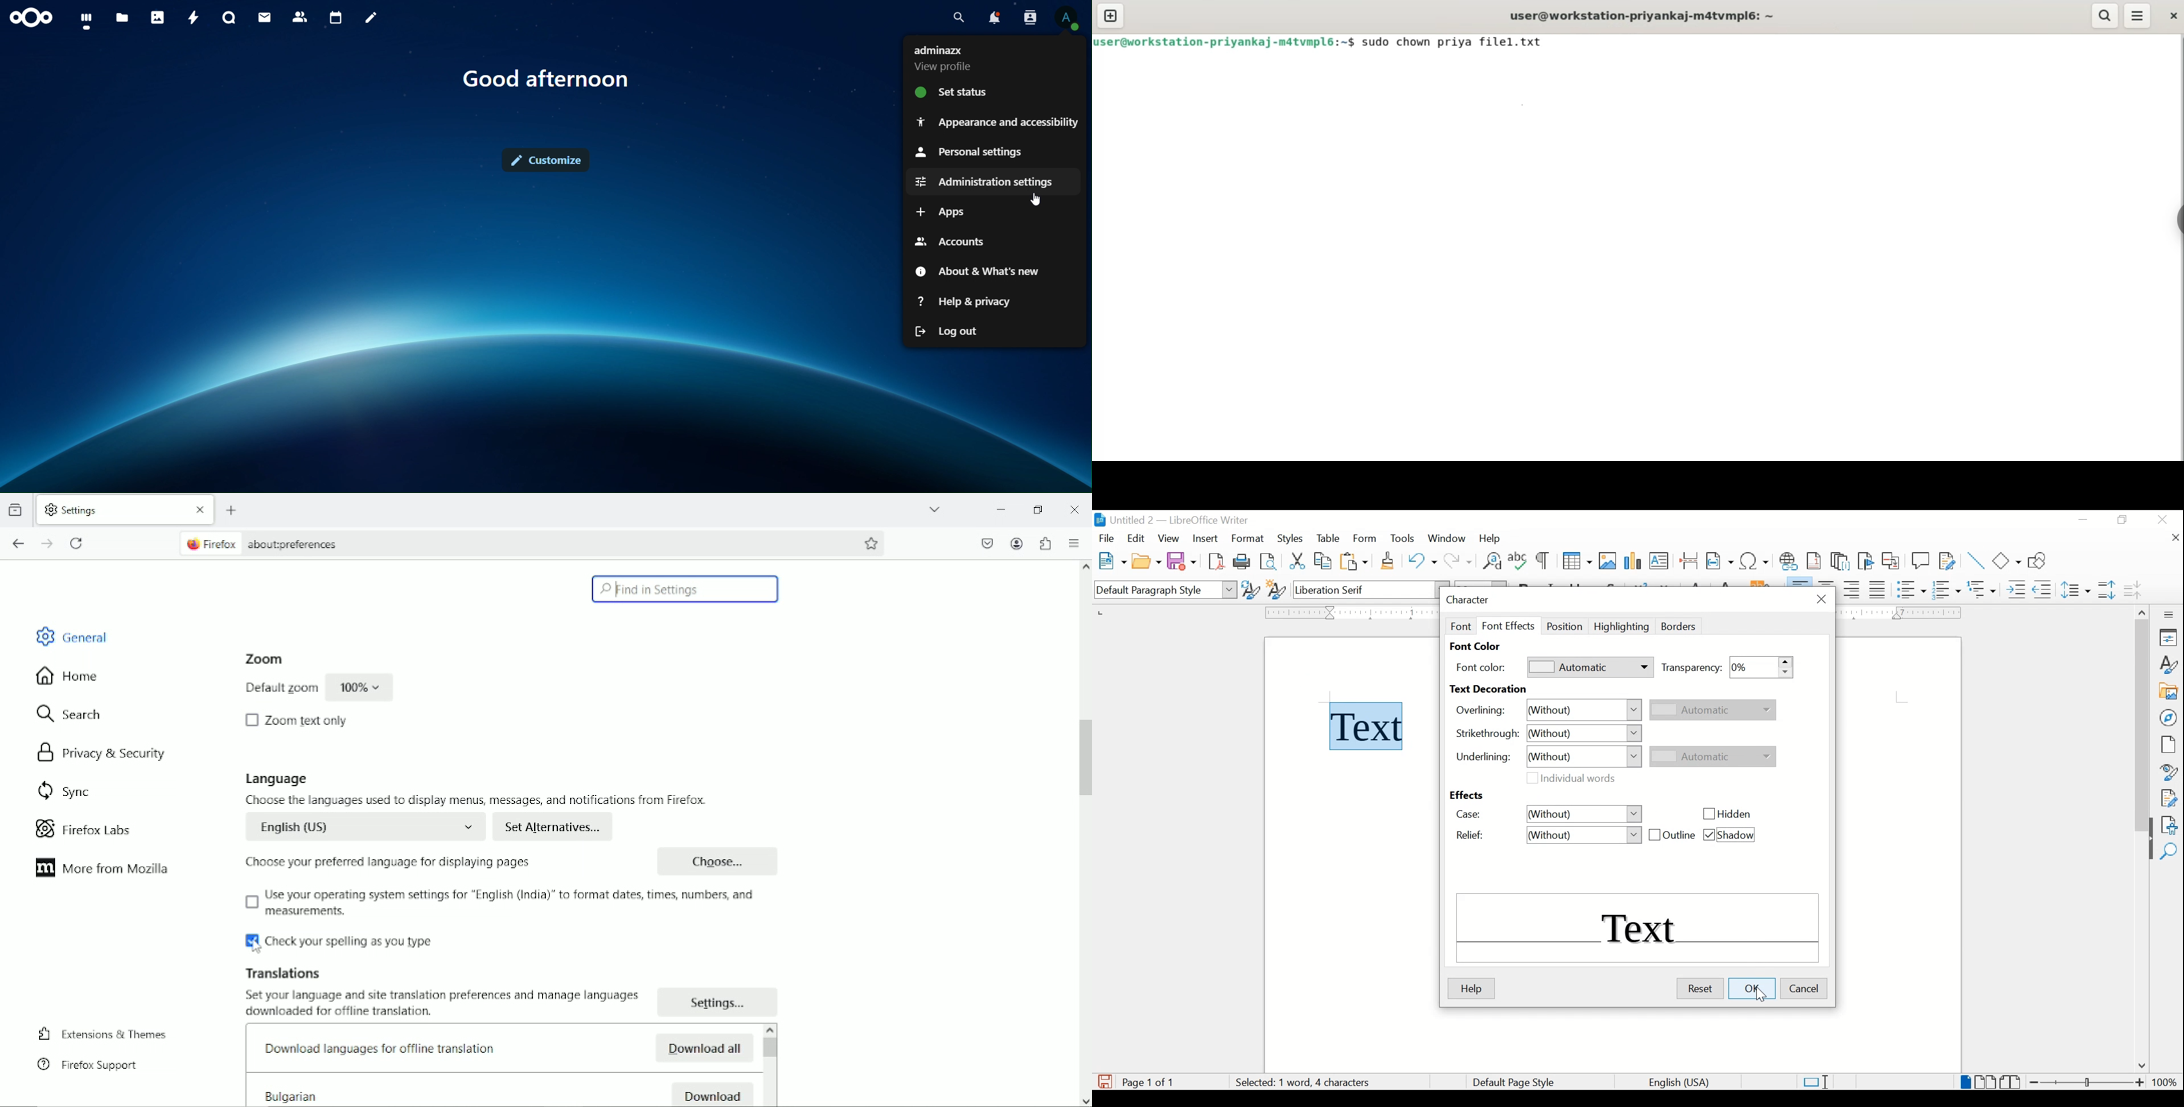 The image size is (2184, 1120). What do you see at coordinates (2170, 665) in the screenshot?
I see `styles` at bounding box center [2170, 665].